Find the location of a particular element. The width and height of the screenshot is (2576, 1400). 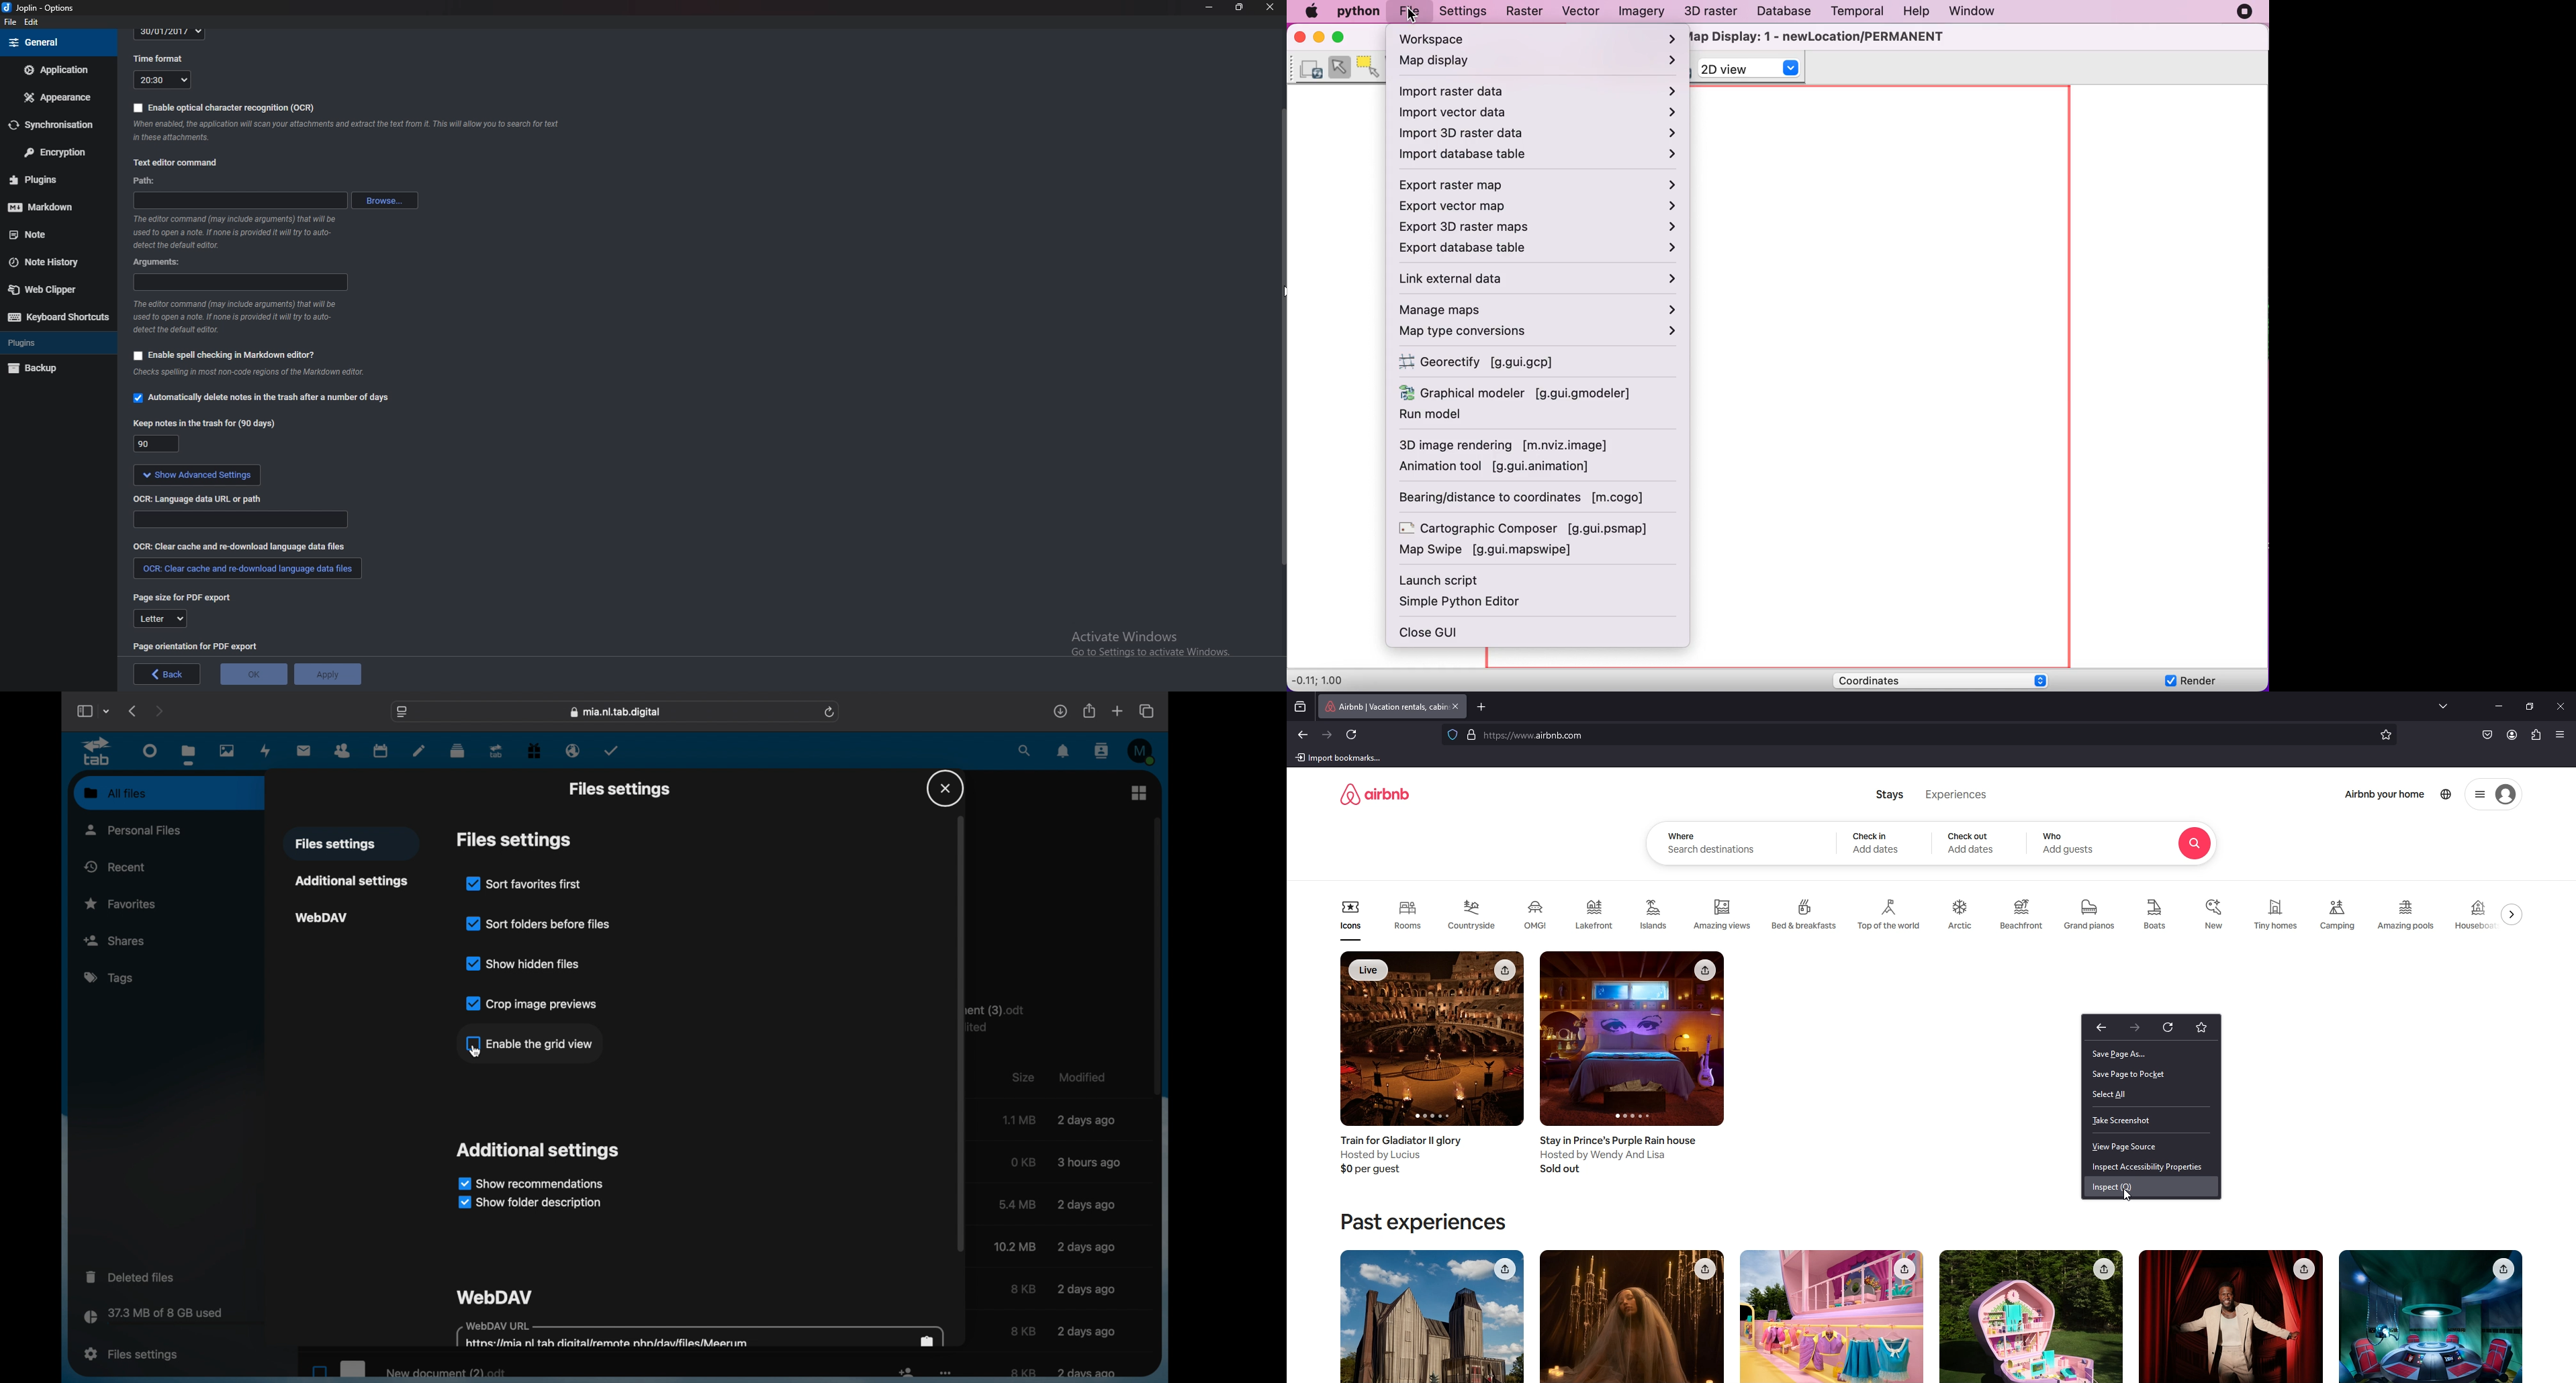

additional settings is located at coordinates (351, 881).